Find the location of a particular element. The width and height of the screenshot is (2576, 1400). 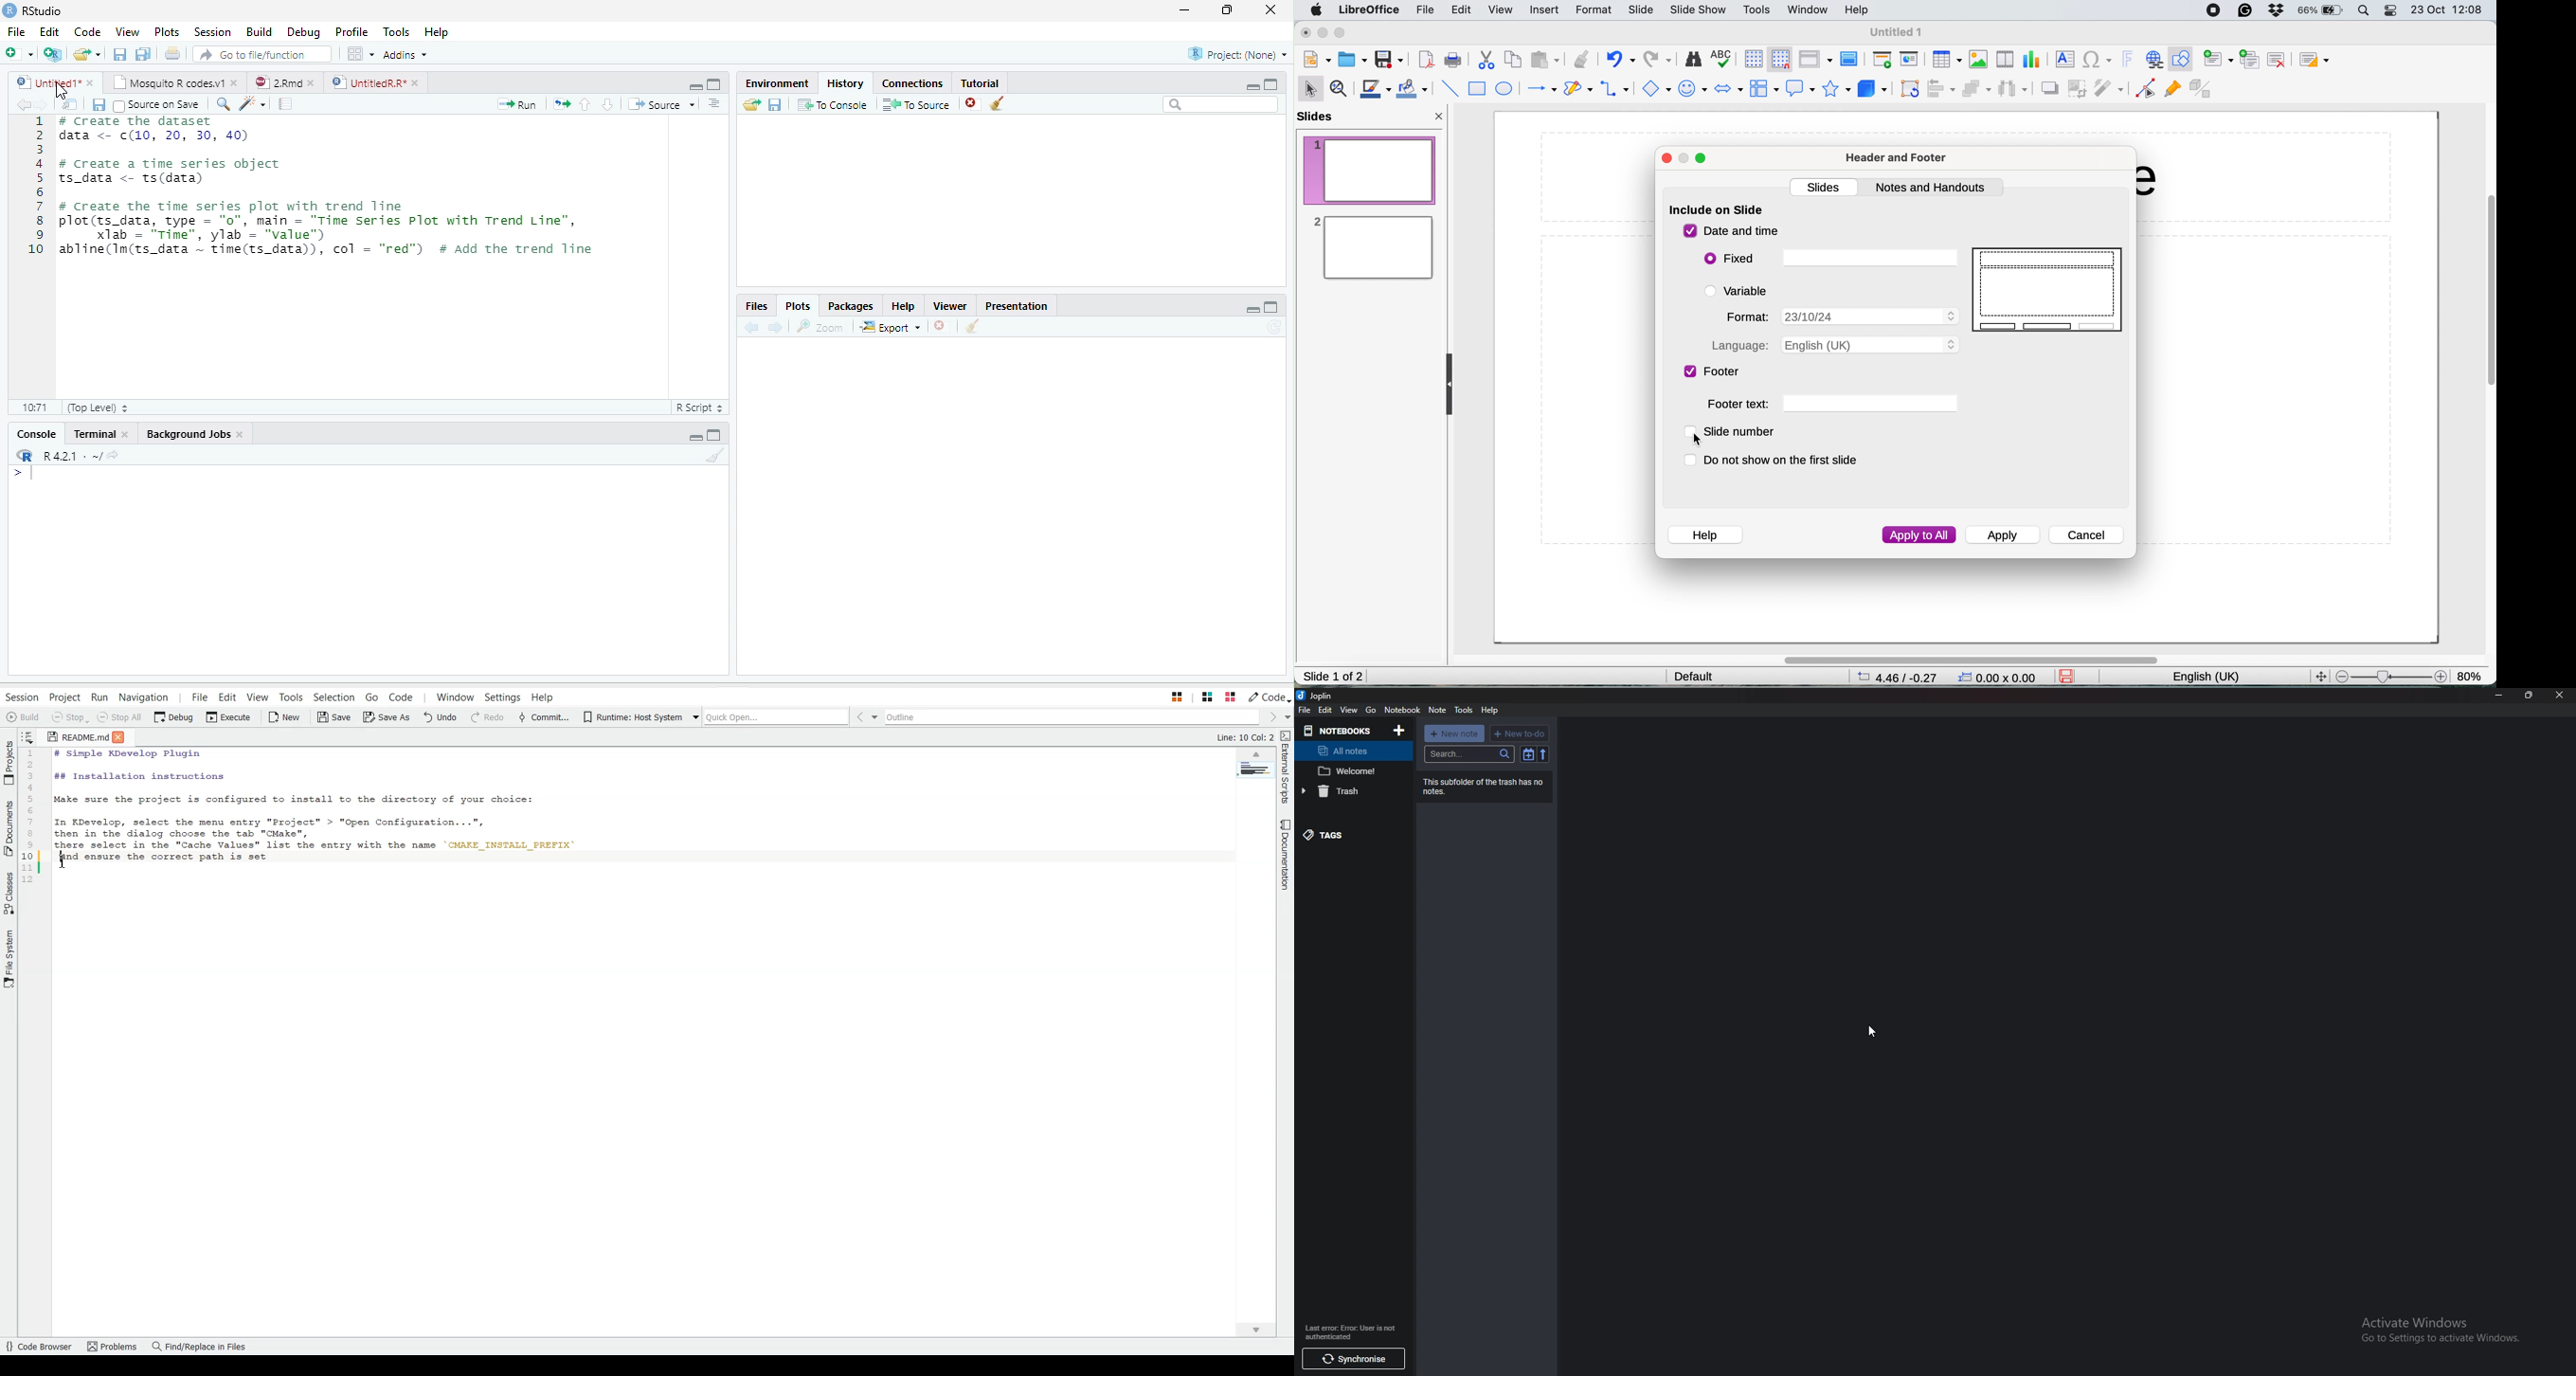

master slide is located at coordinates (1851, 59).